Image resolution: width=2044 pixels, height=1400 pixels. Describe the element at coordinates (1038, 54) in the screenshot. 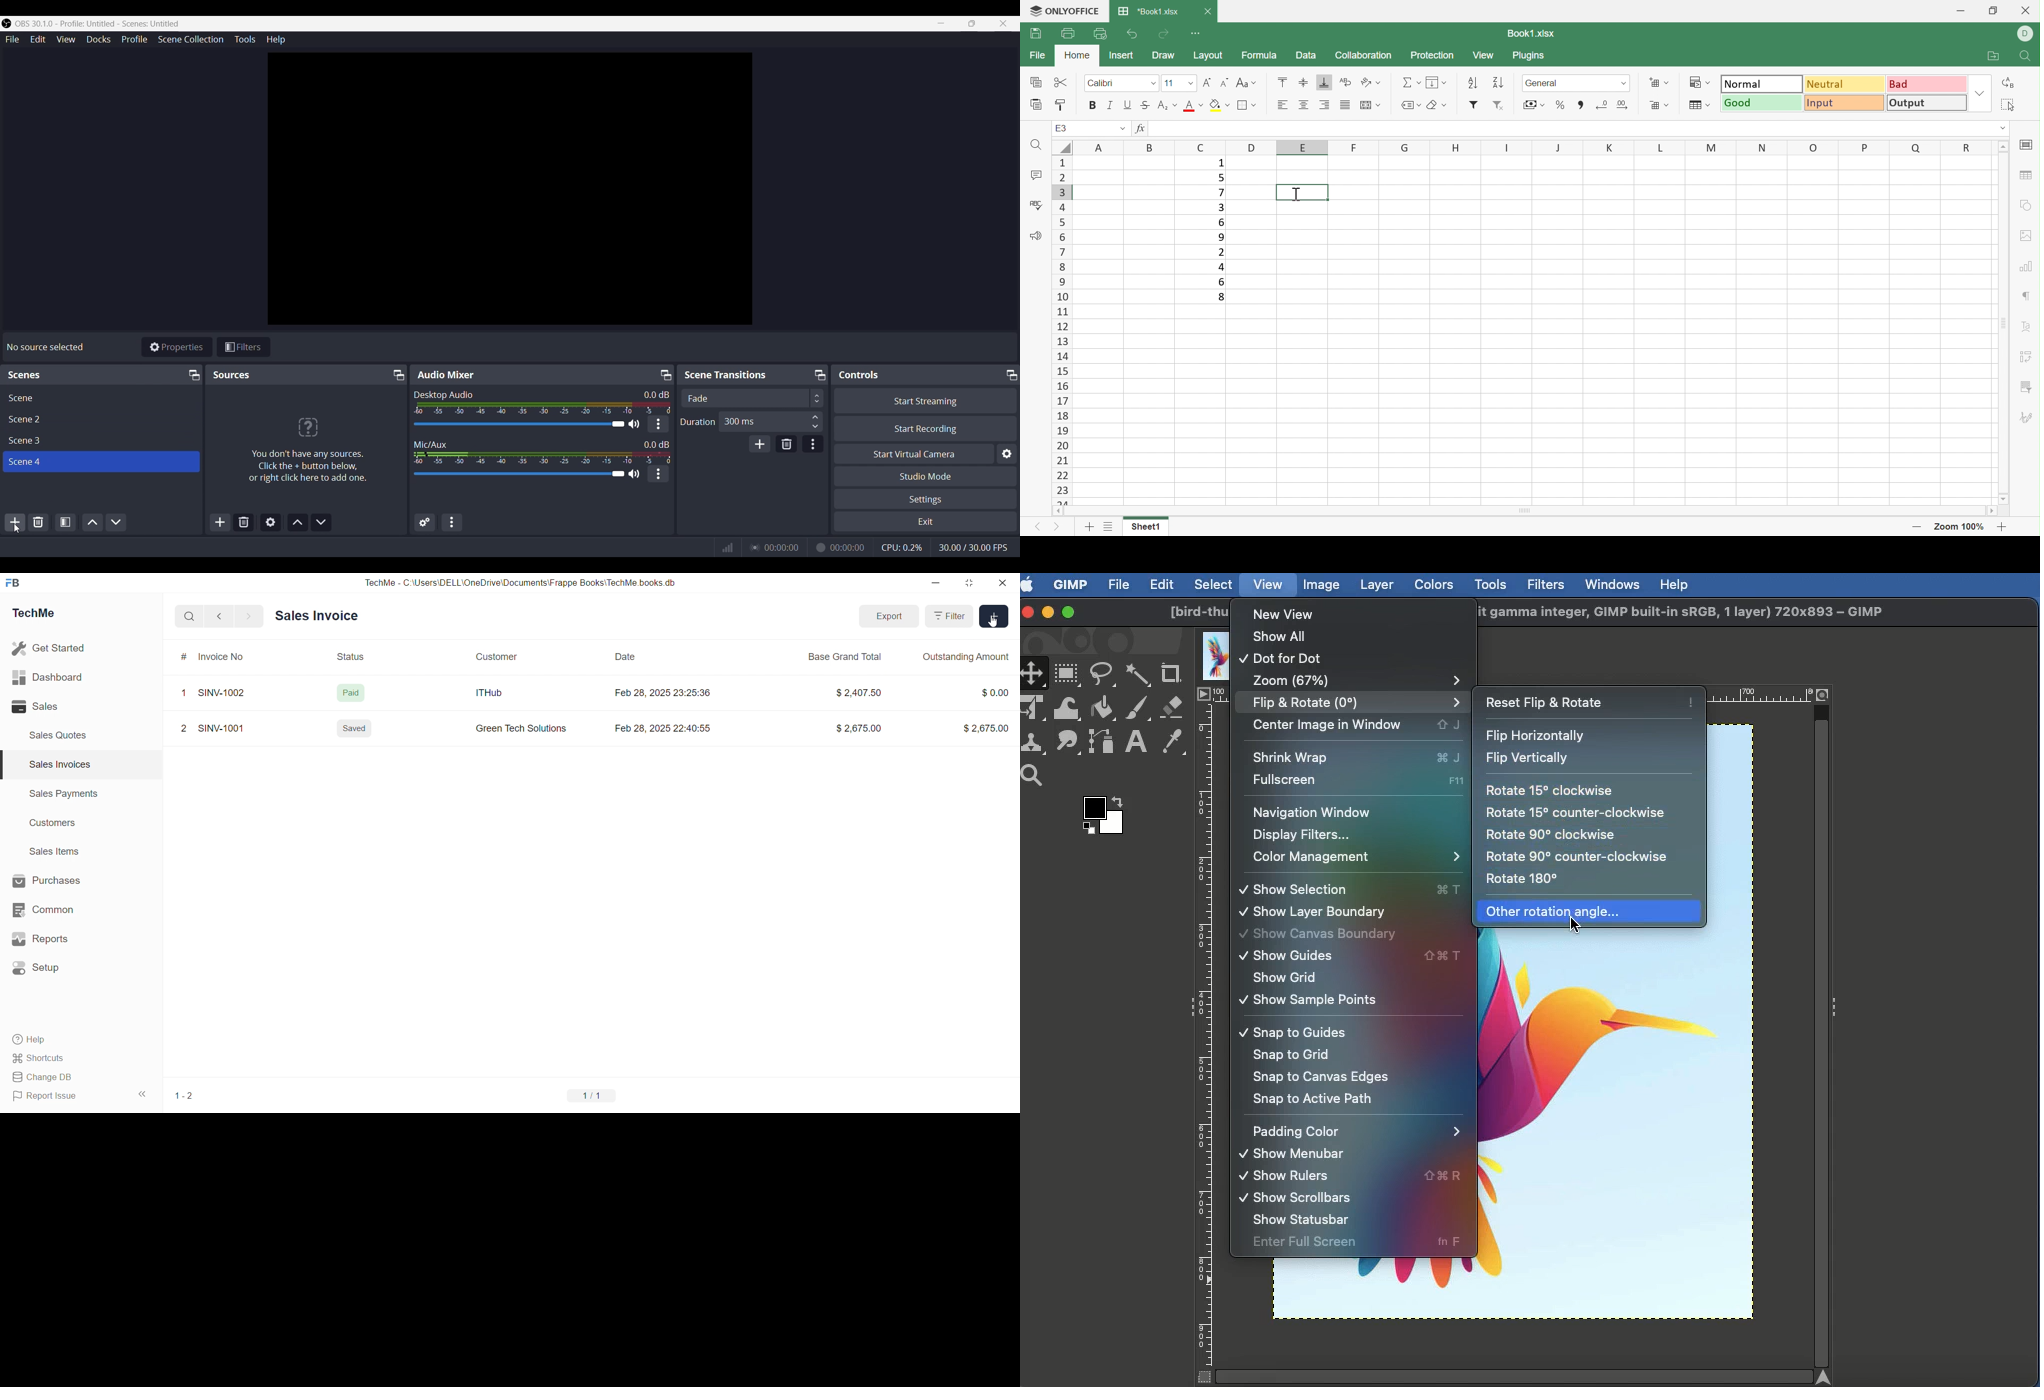

I see `File` at that location.